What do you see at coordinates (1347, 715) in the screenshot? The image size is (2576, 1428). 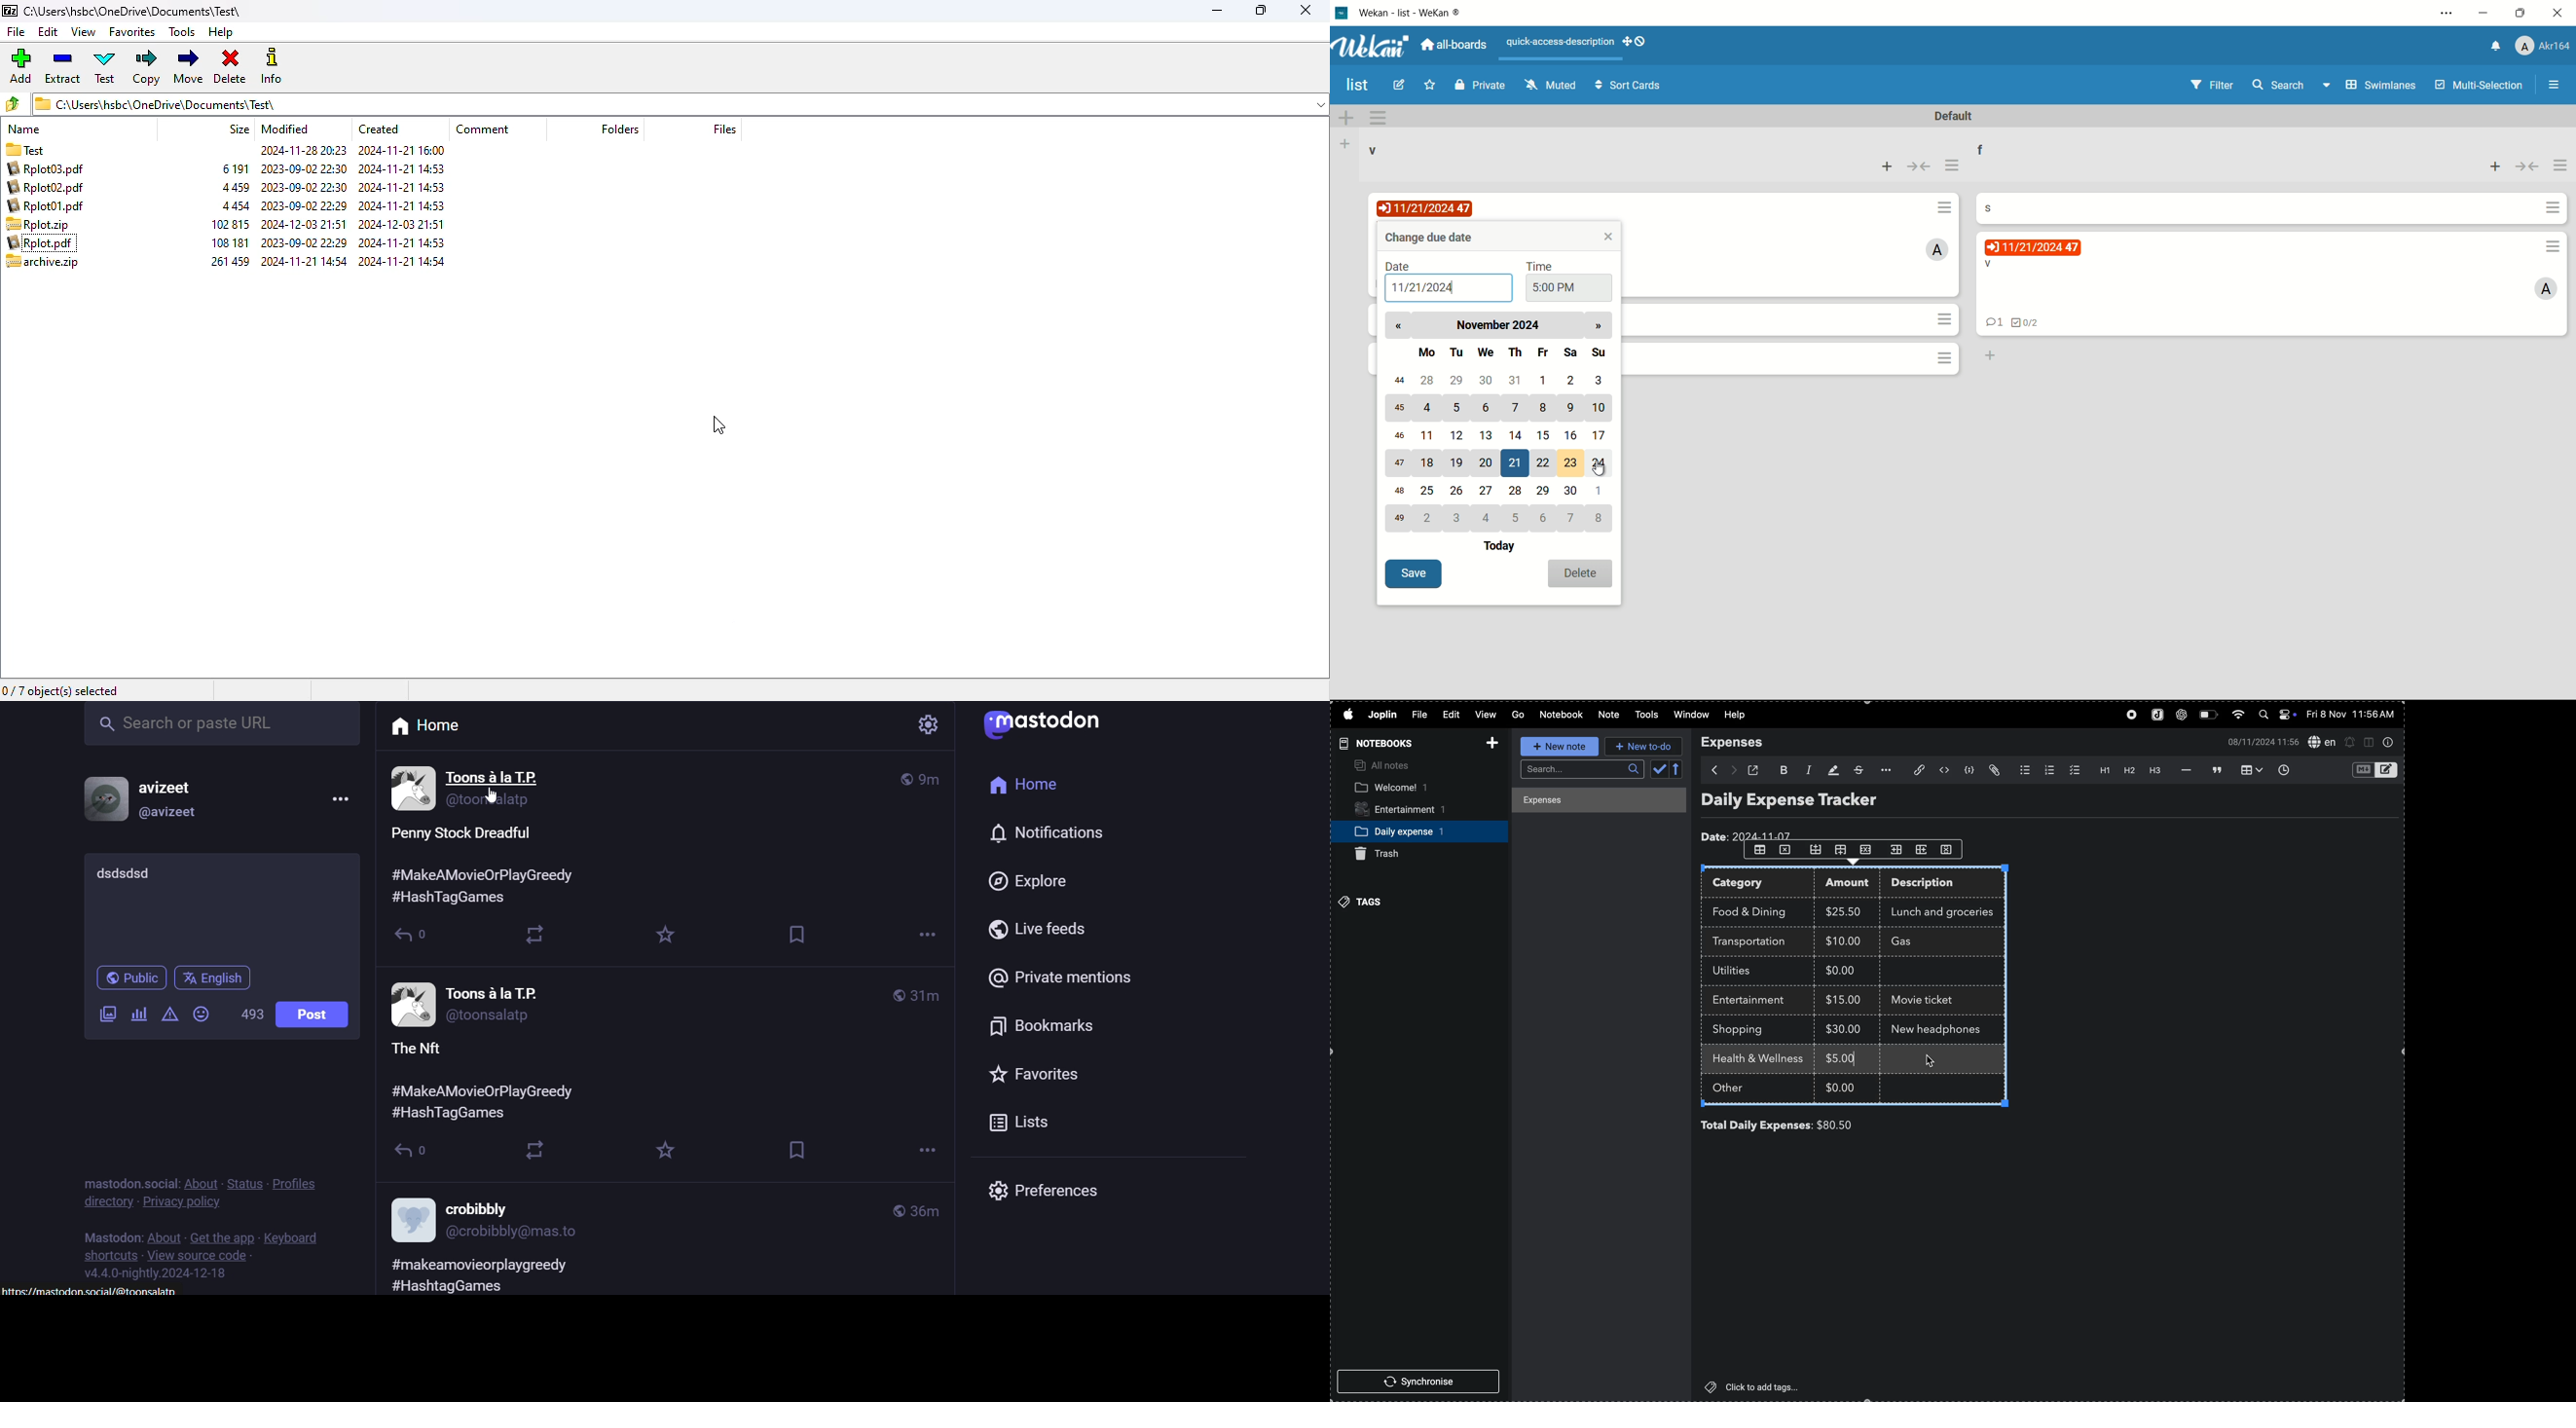 I see `apple menu` at bounding box center [1347, 715].